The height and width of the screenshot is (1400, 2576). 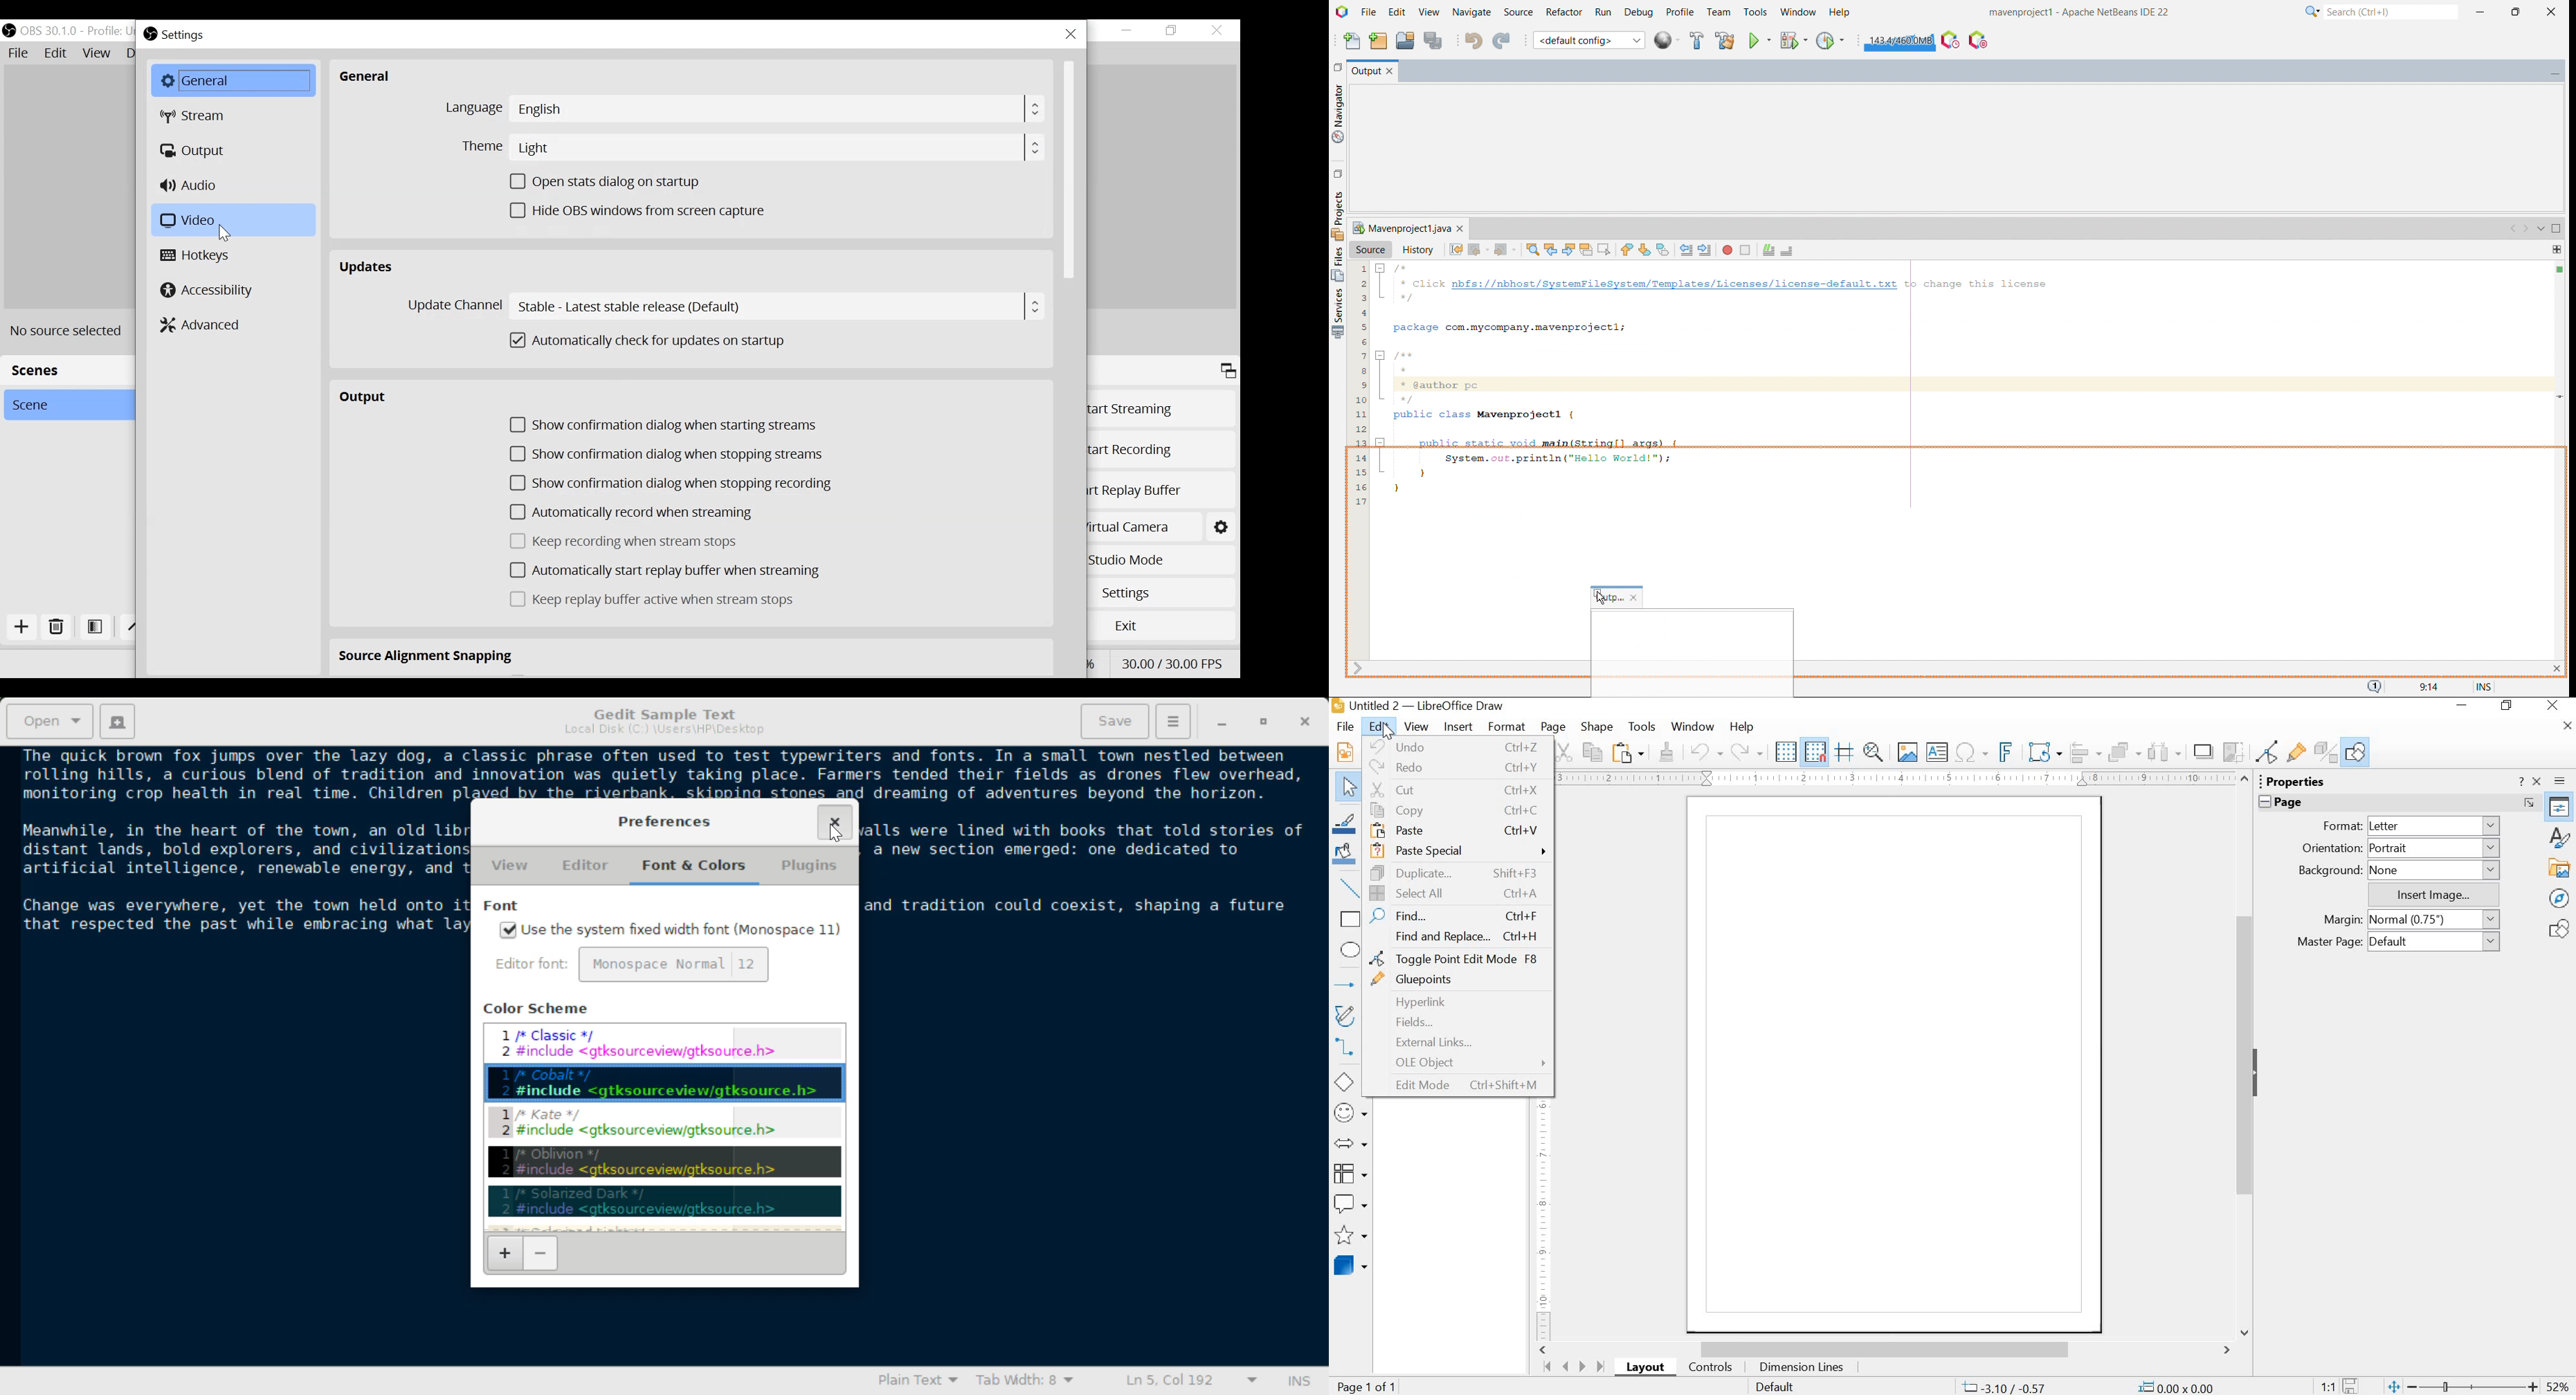 What do you see at coordinates (474, 108) in the screenshot?
I see `Language` at bounding box center [474, 108].